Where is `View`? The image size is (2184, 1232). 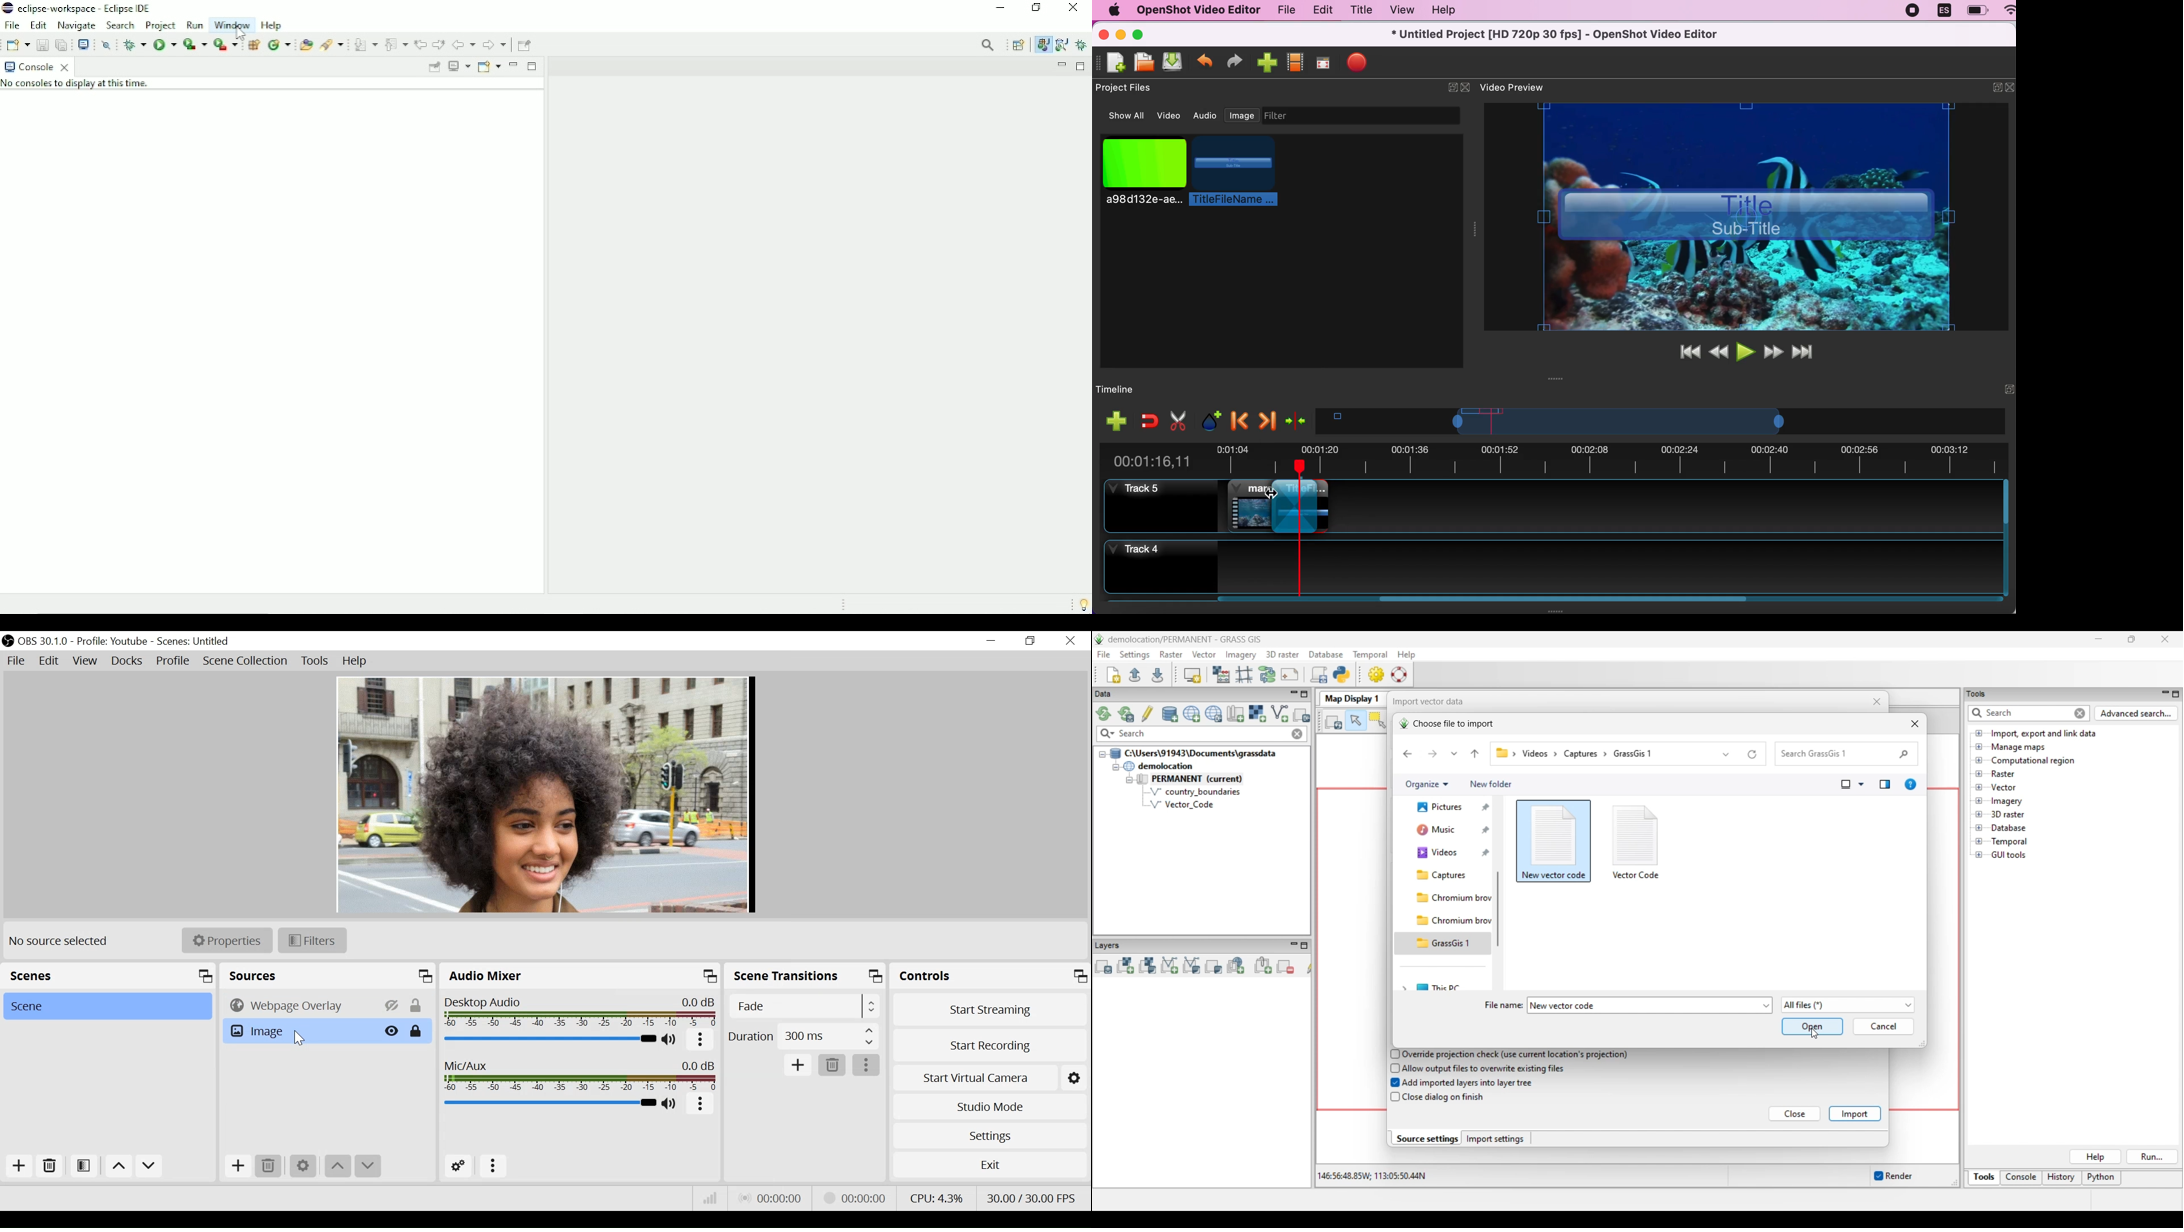
View is located at coordinates (85, 661).